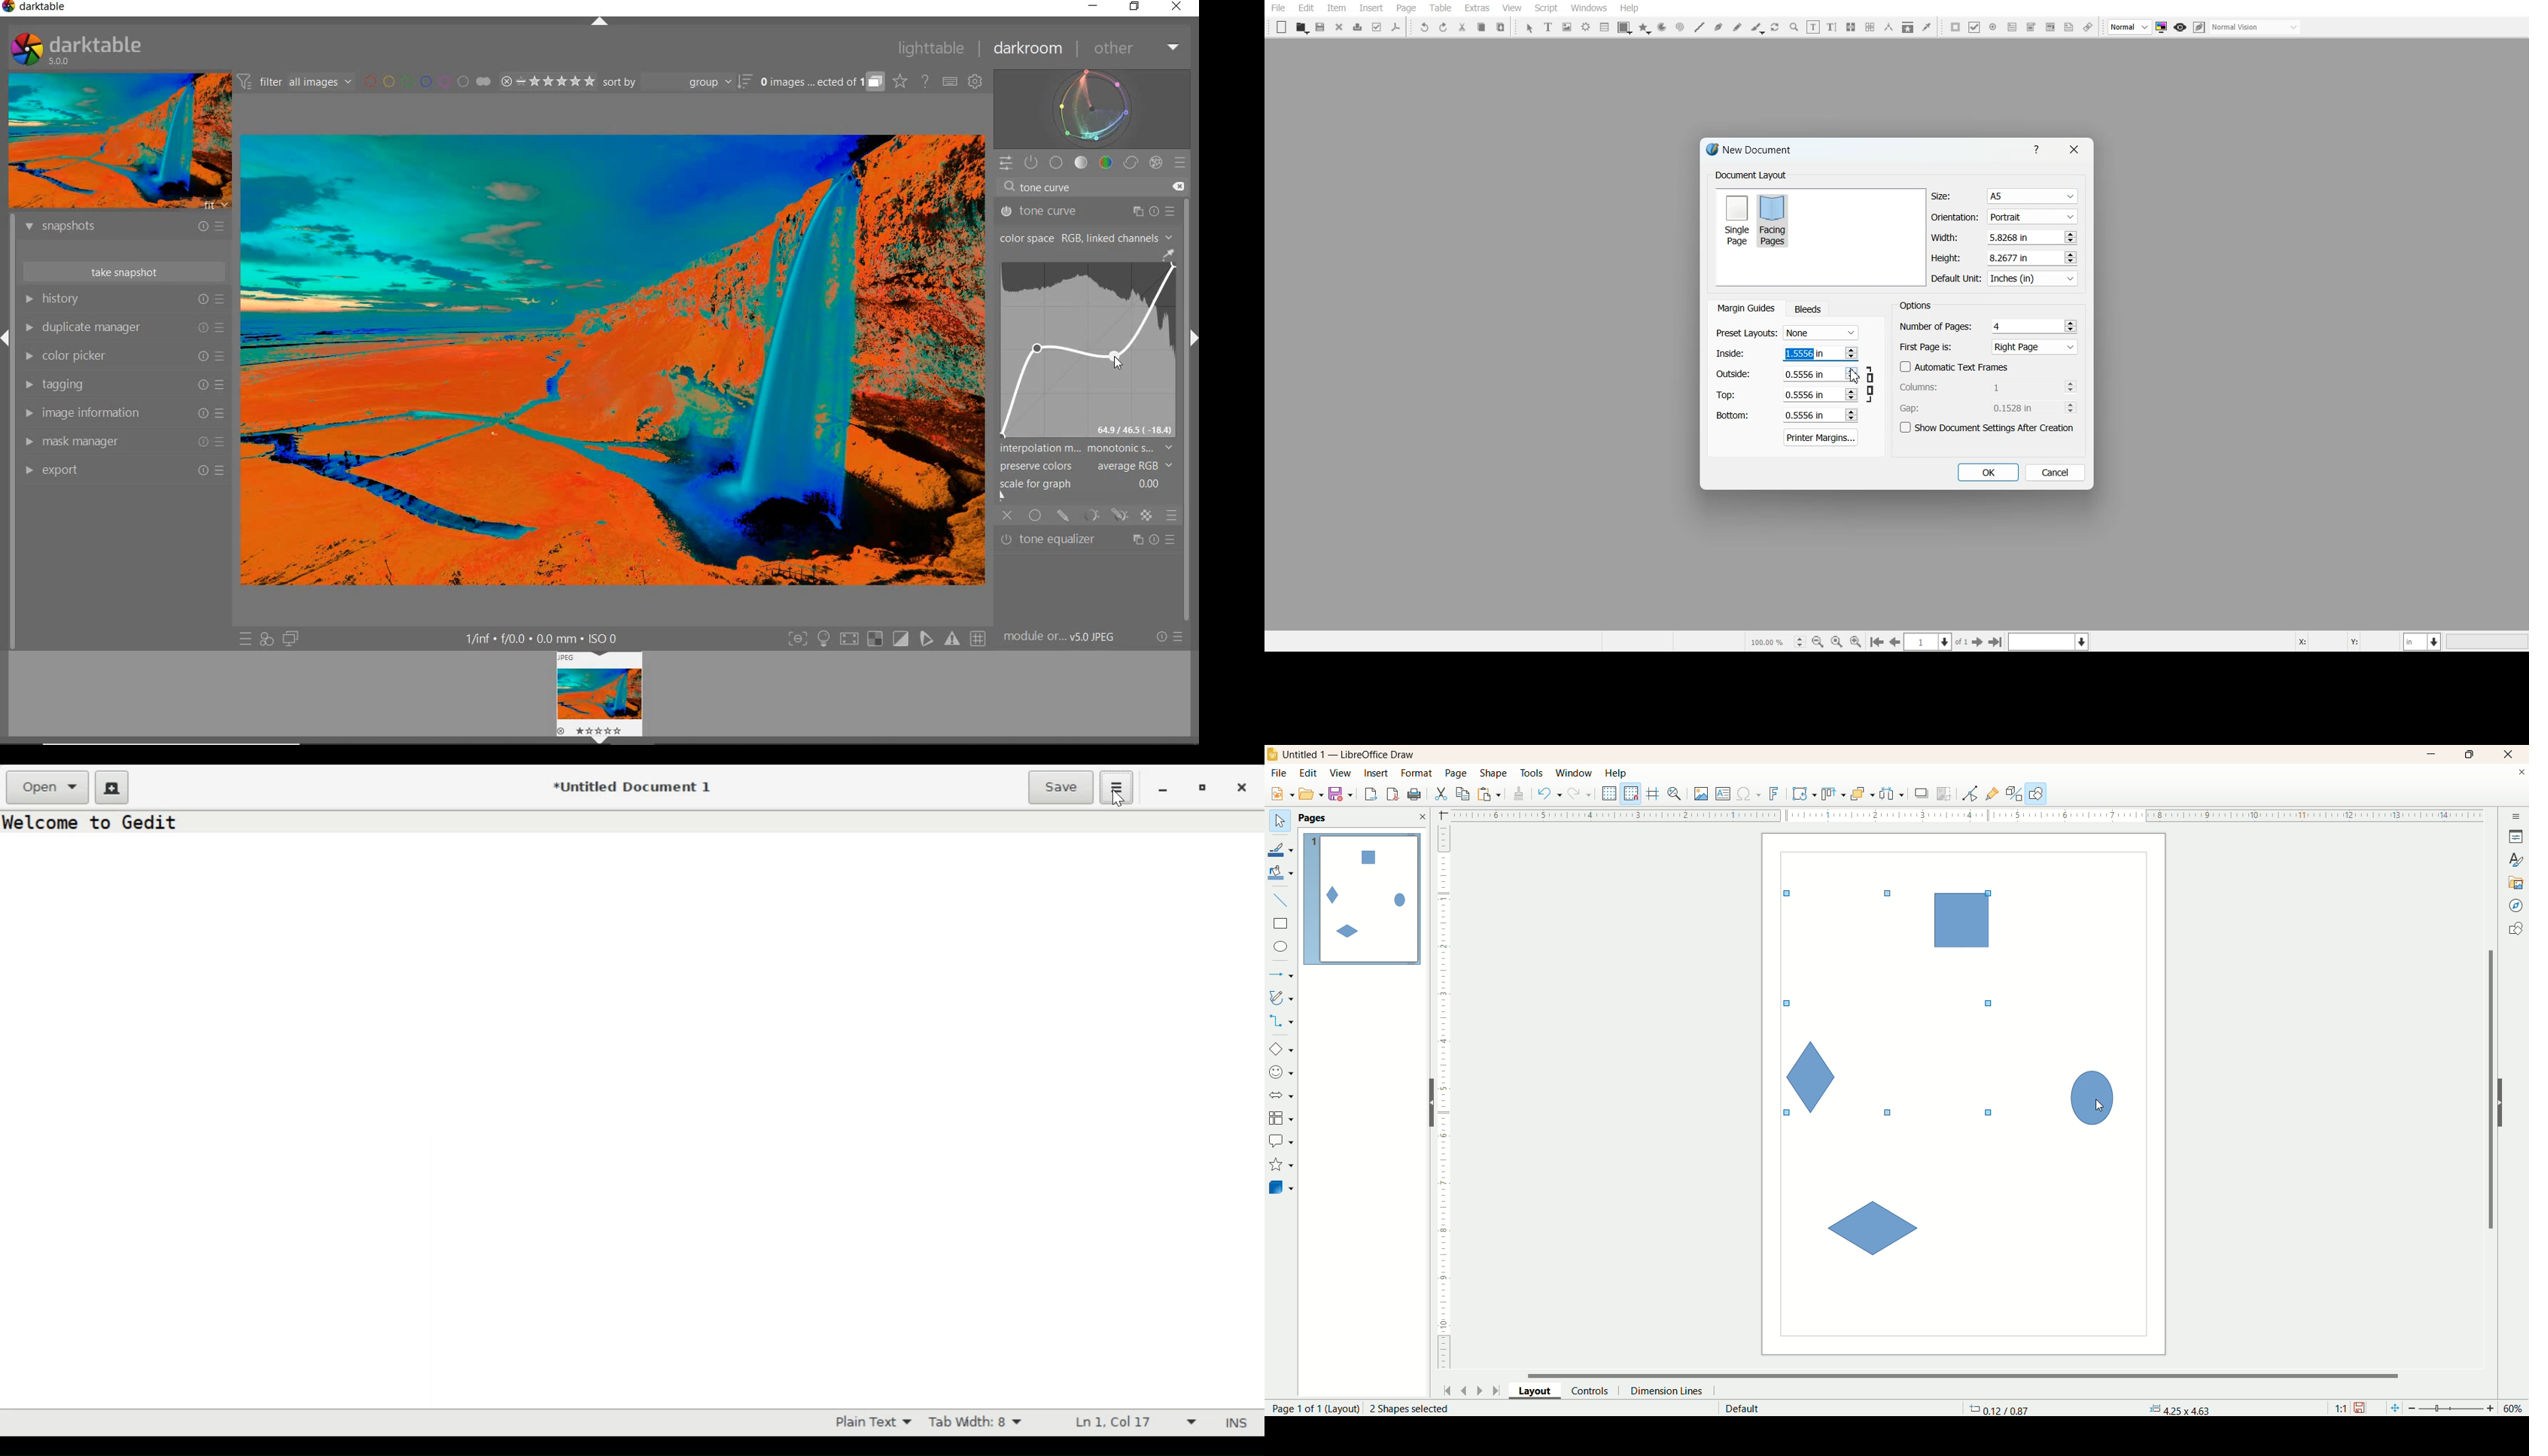  Describe the element at coordinates (1785, 415) in the screenshot. I see `Bottom margin adjuster` at that location.